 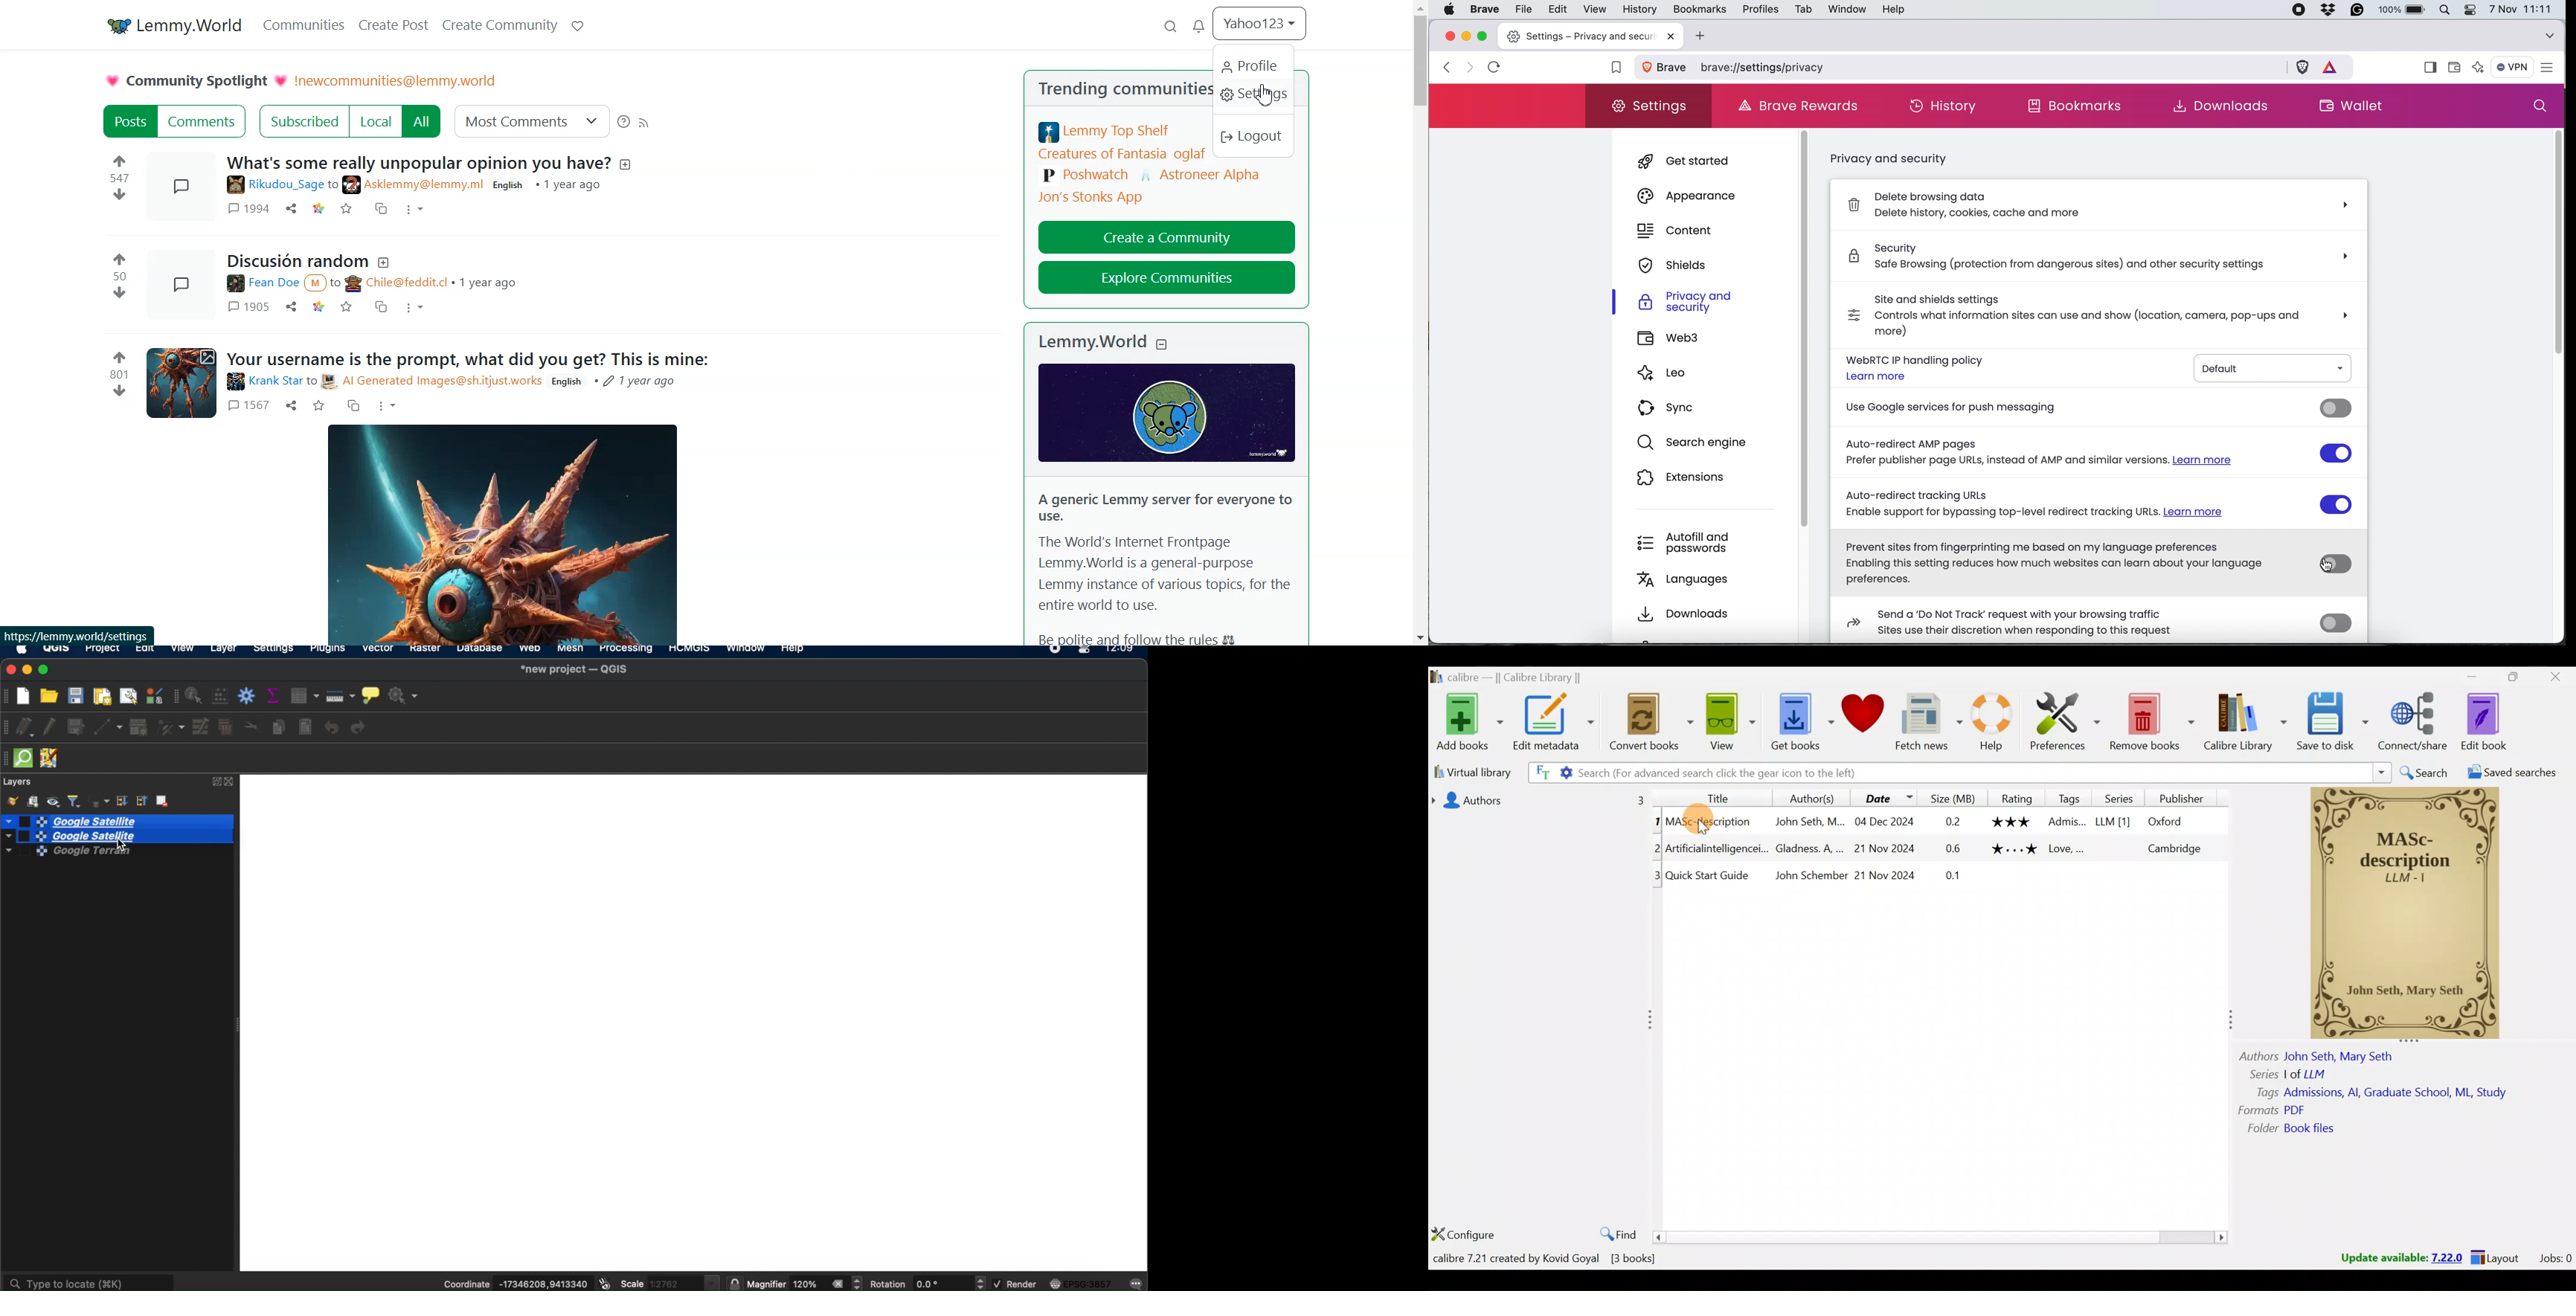 I want to click on web3, so click(x=1673, y=338).